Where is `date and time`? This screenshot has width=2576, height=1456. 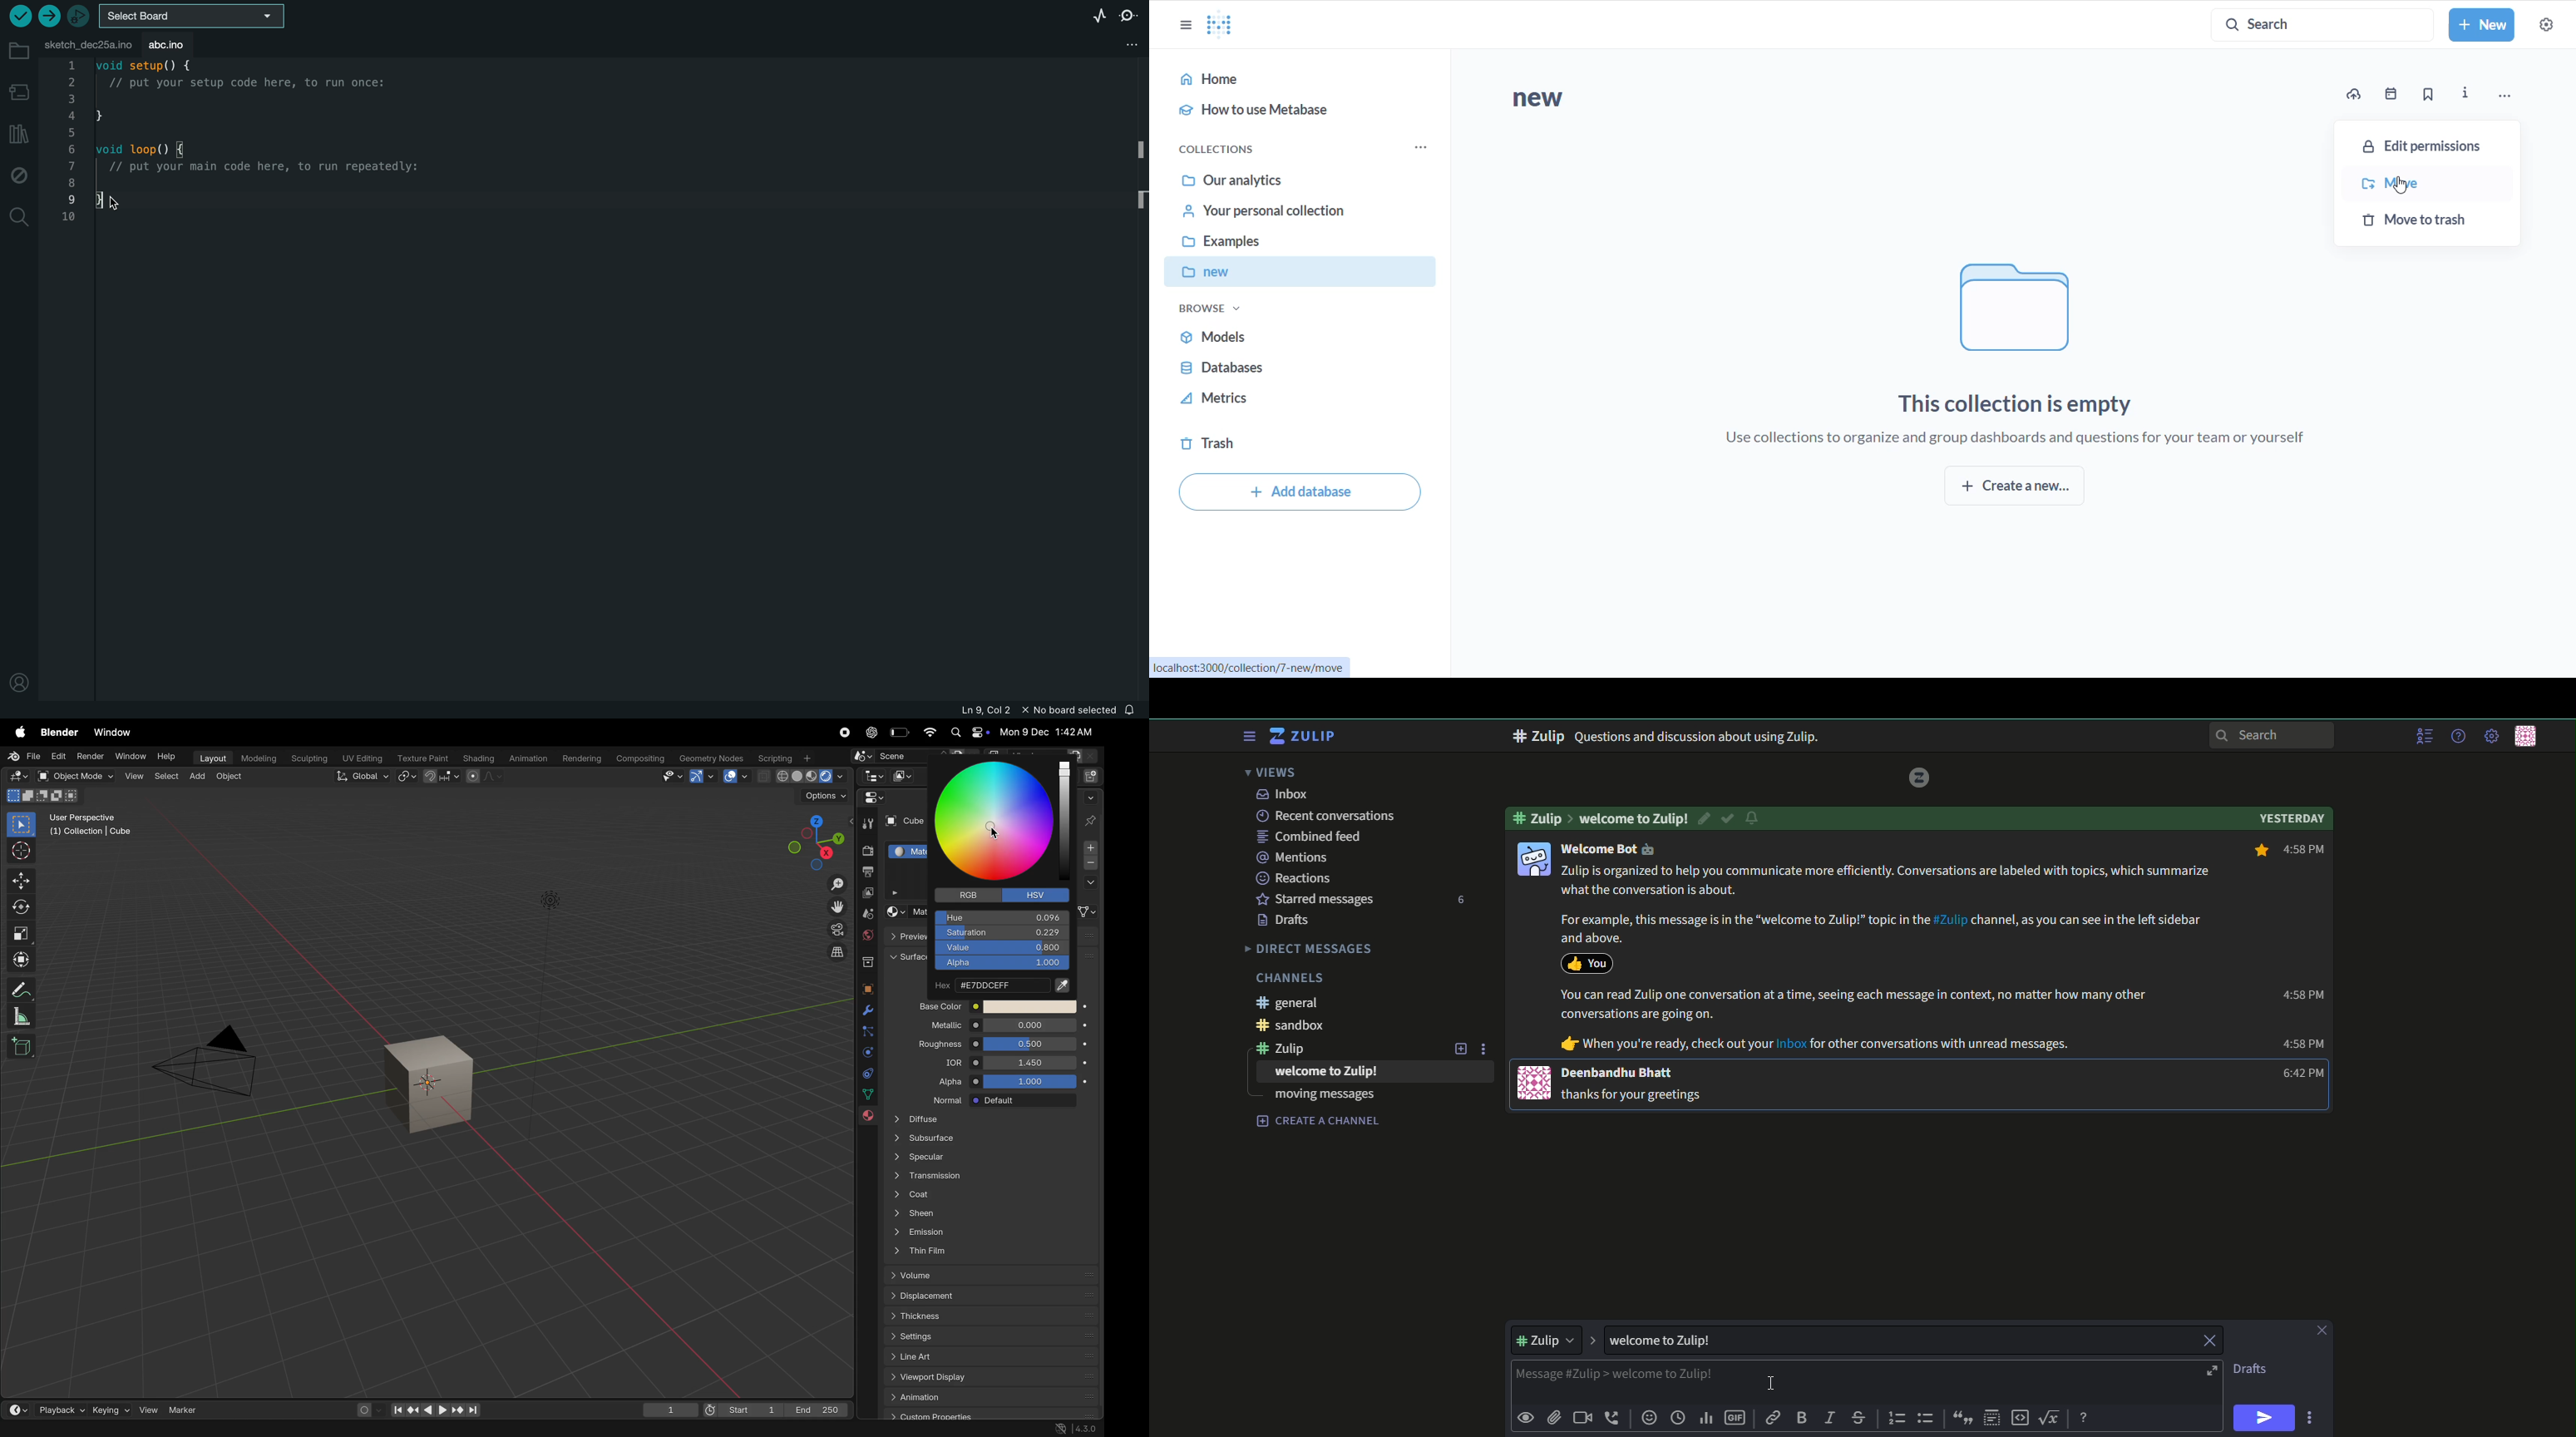 date and time is located at coordinates (1048, 731).